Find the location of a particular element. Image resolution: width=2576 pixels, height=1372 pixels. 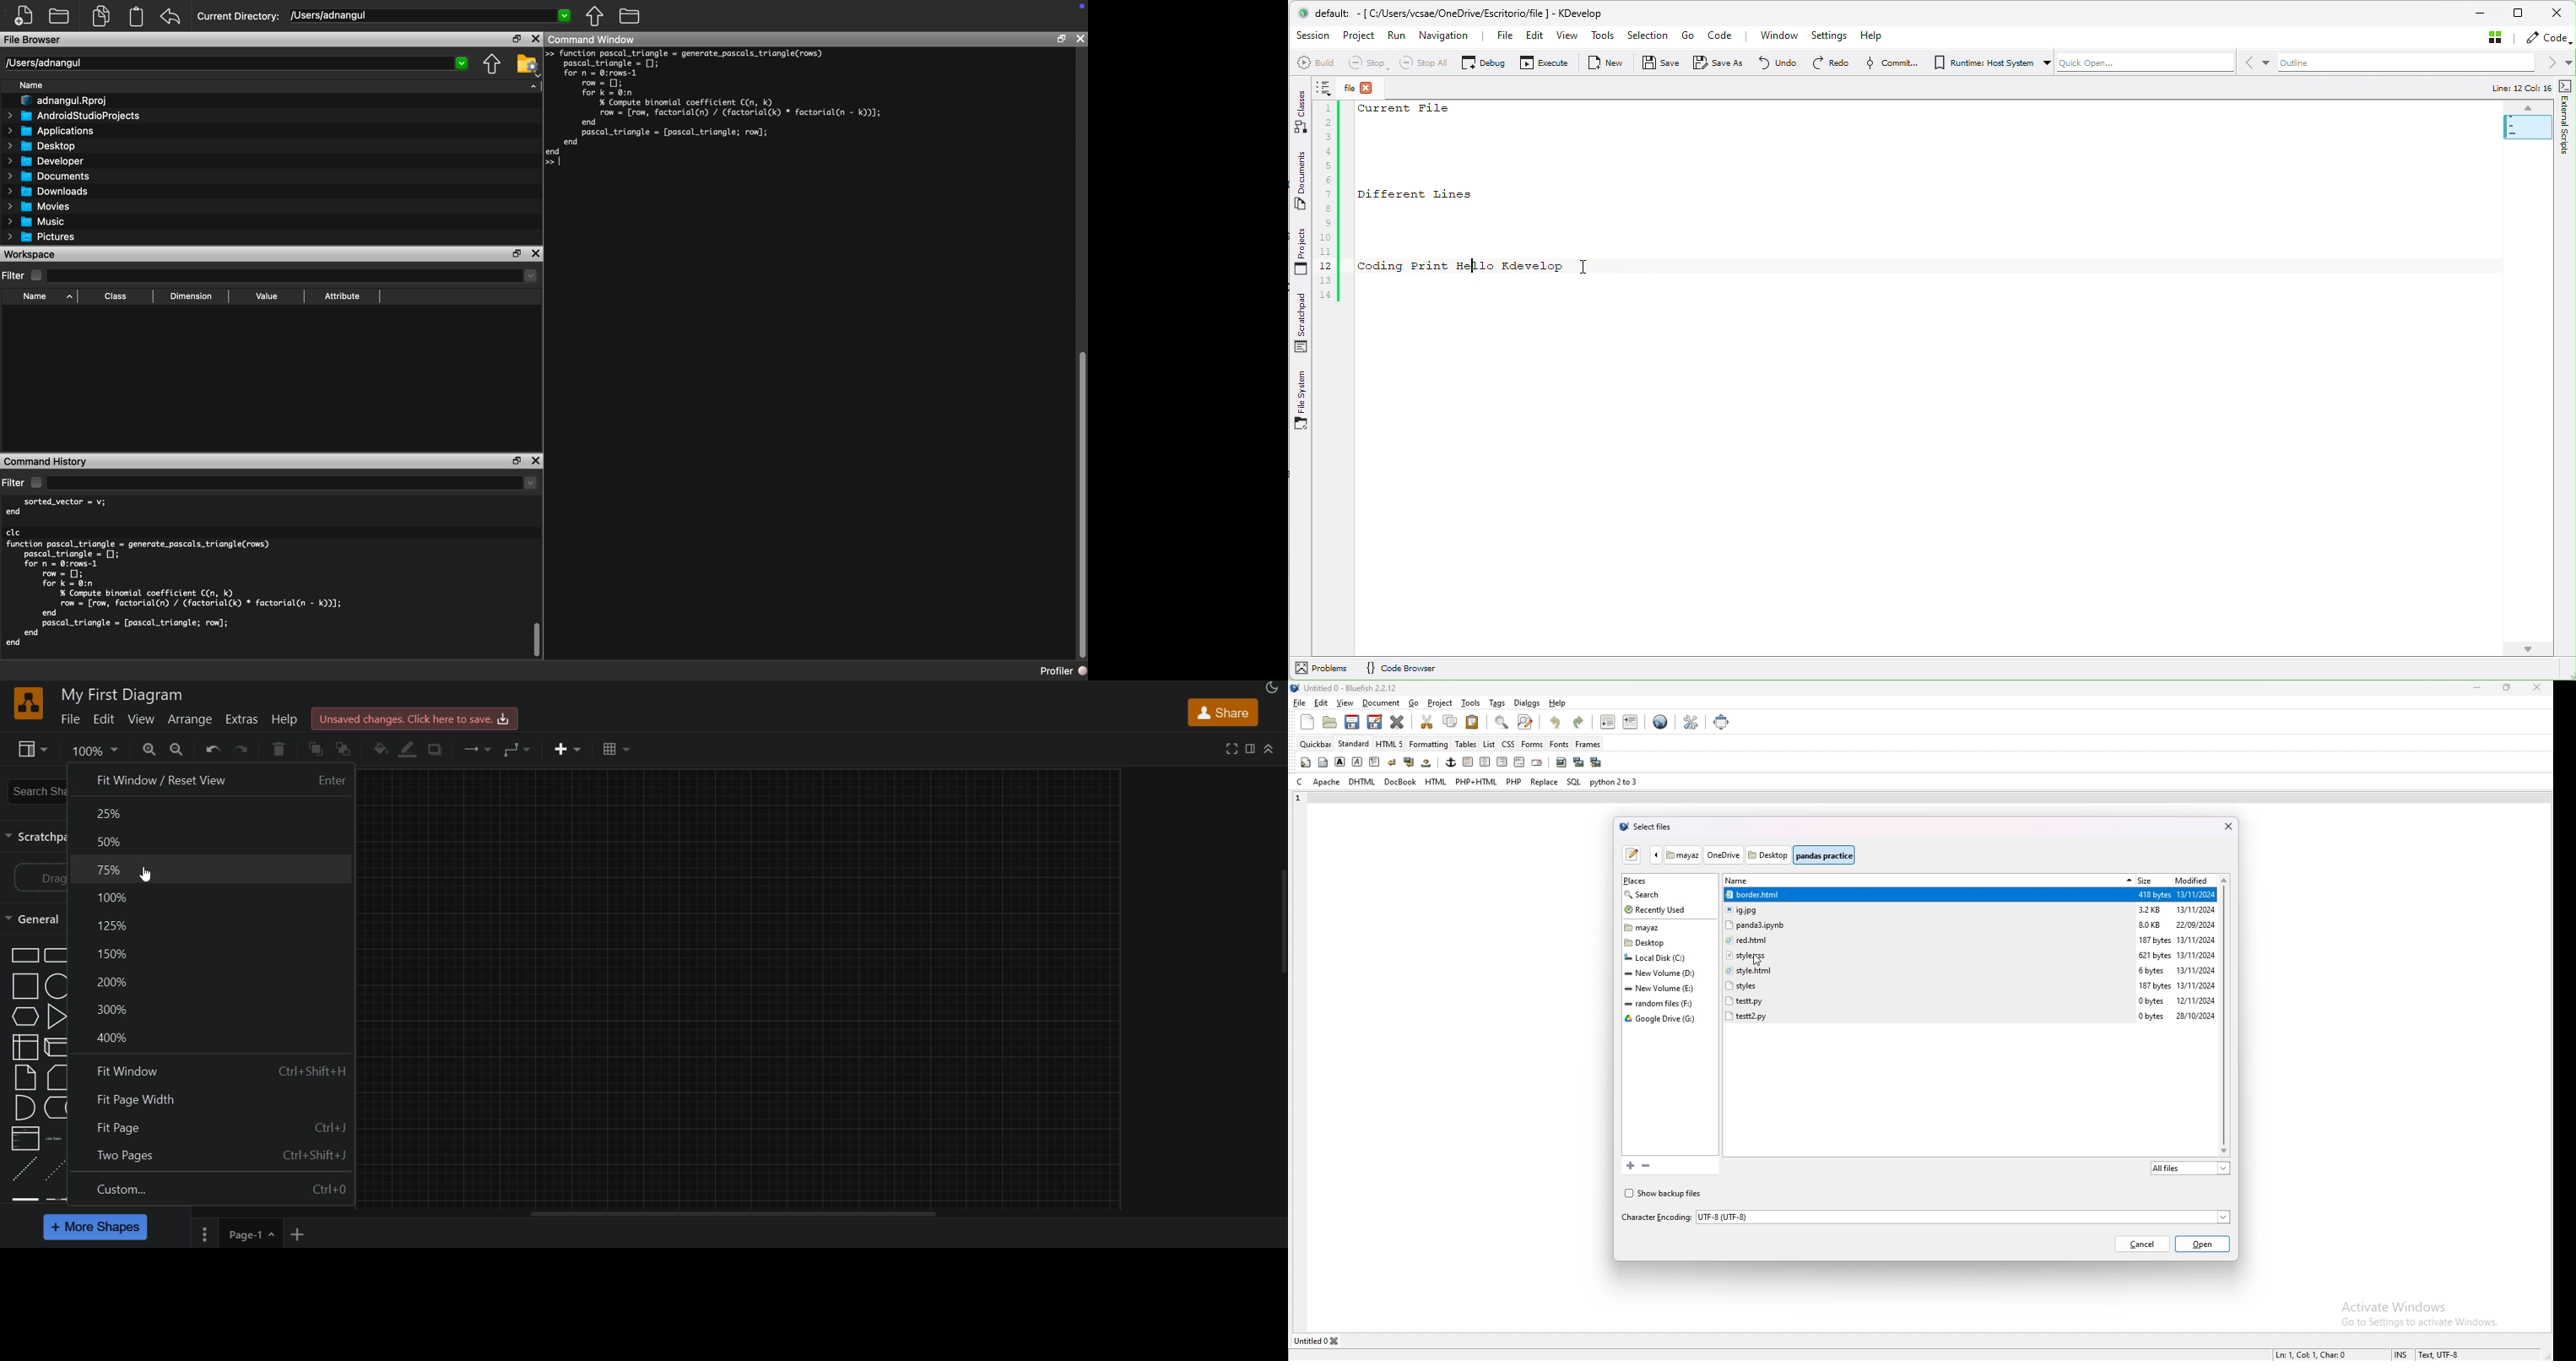

fonts is located at coordinates (1560, 744).